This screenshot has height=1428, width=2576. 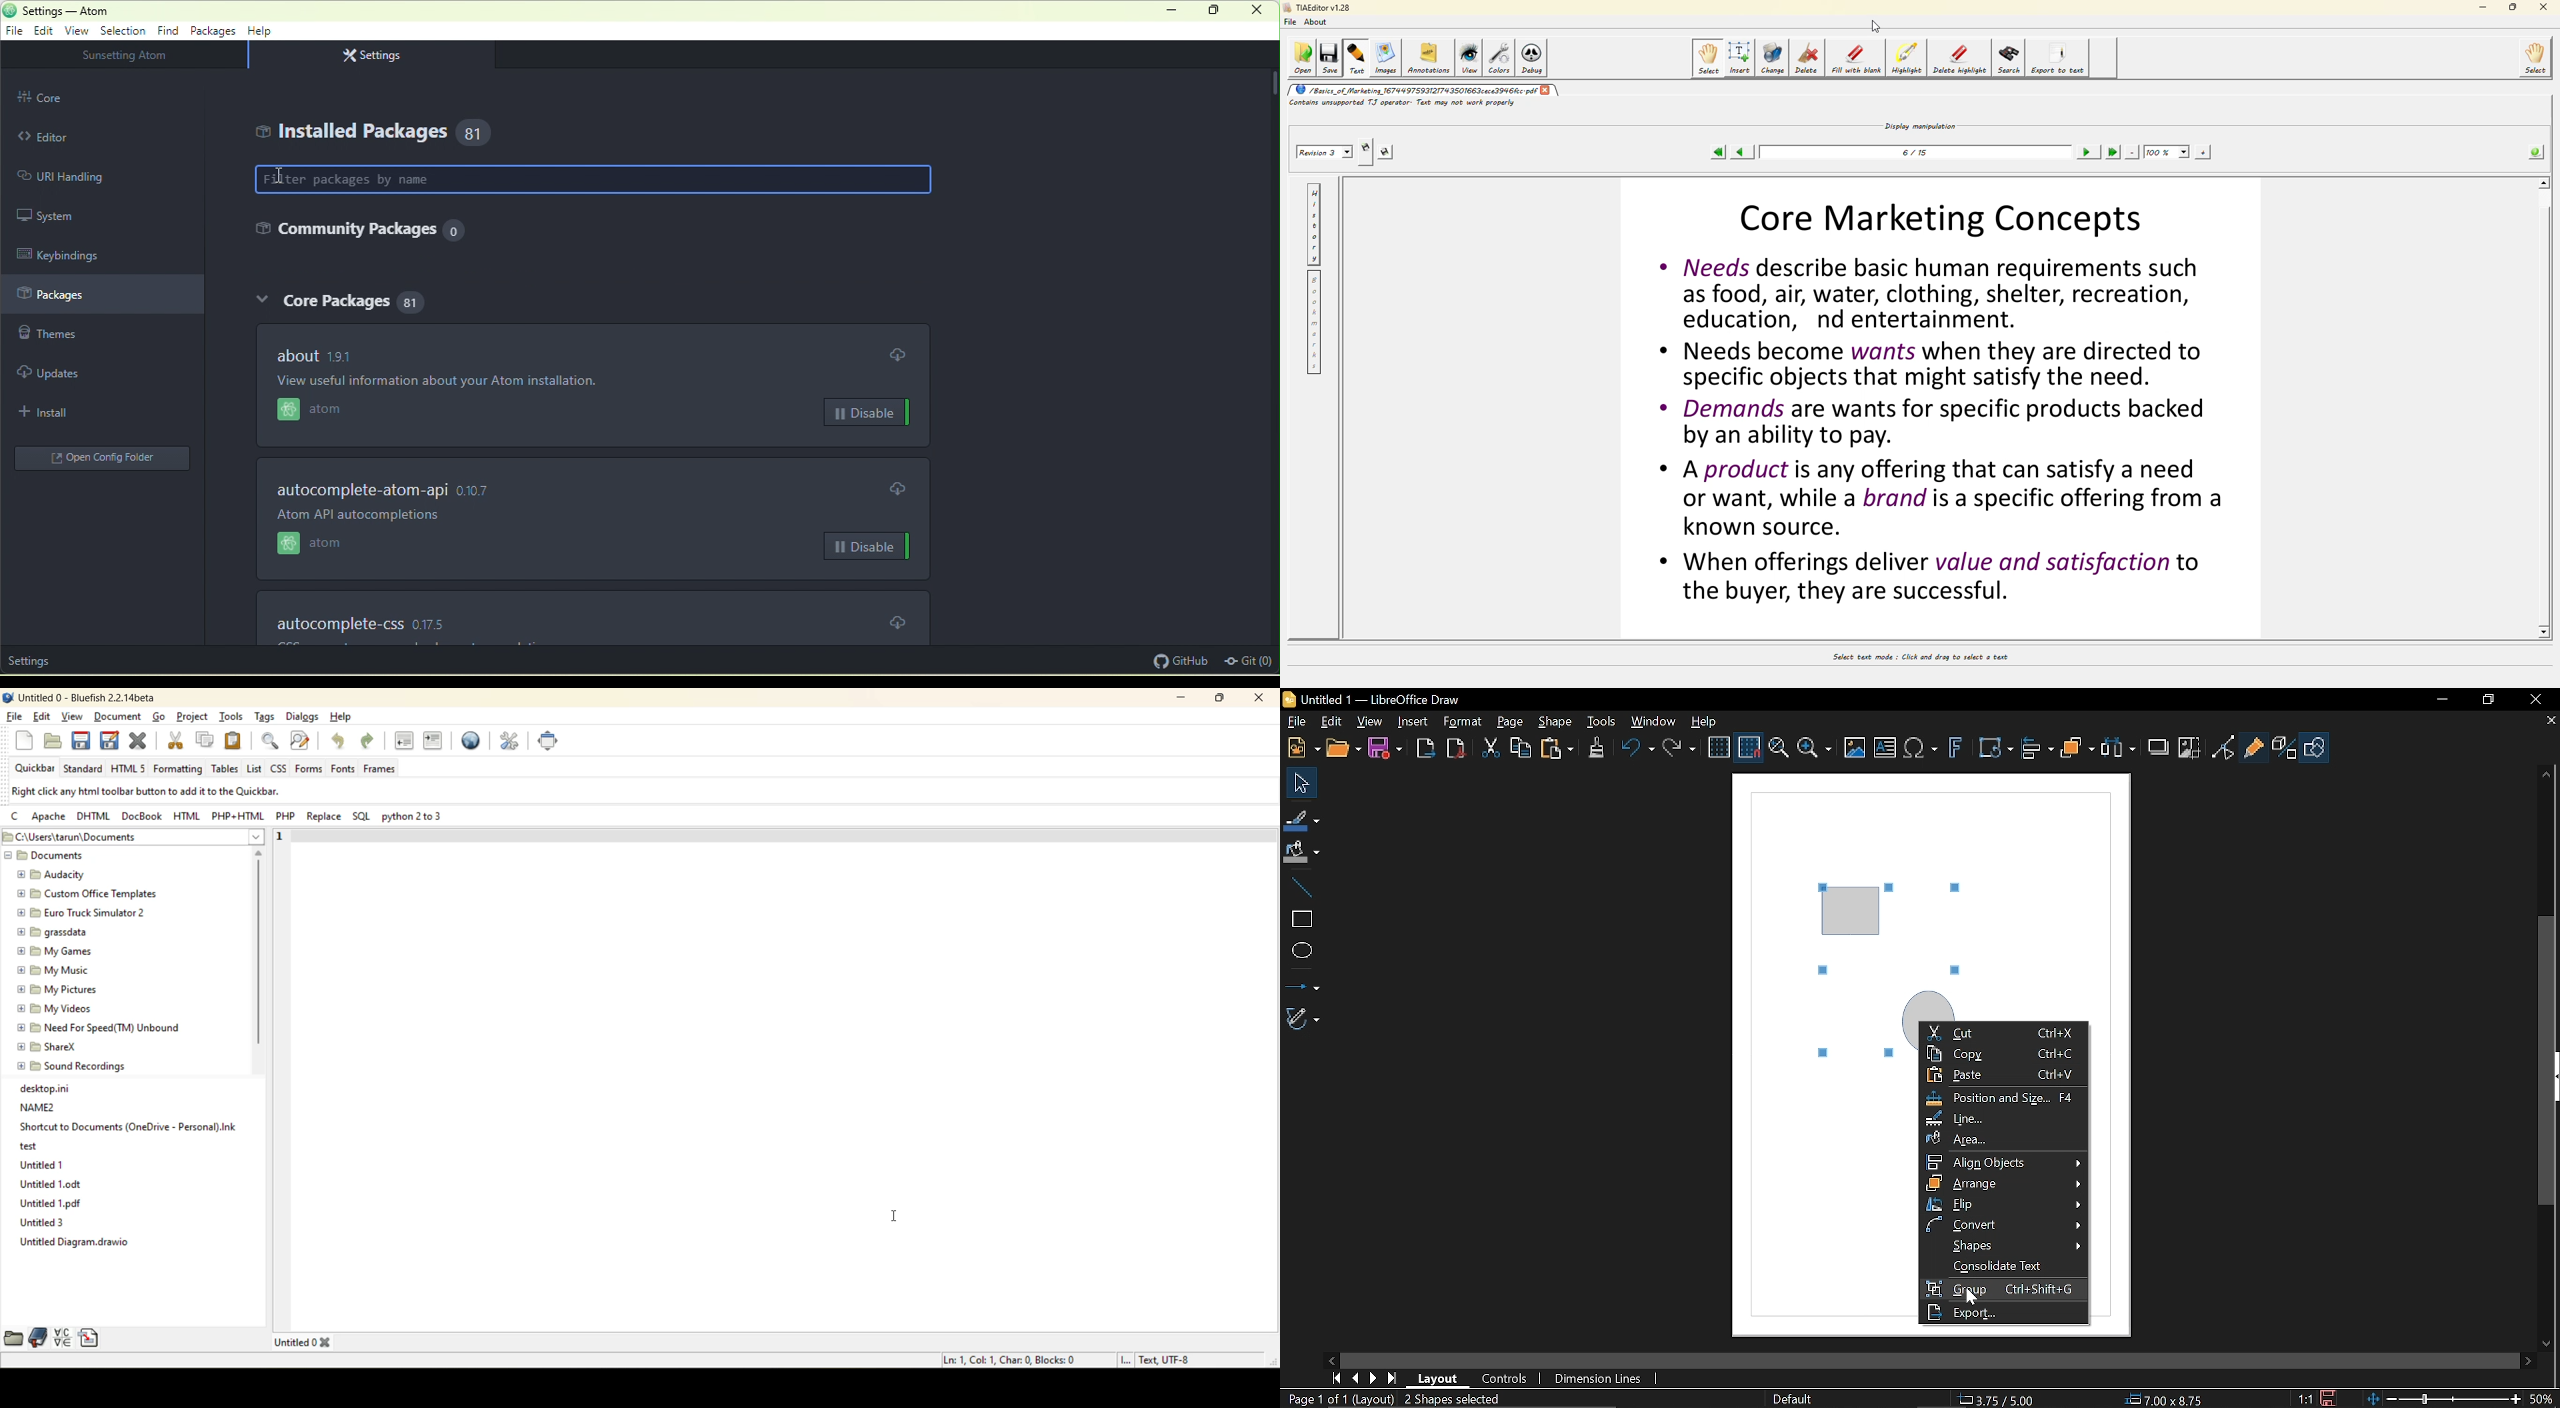 What do you see at coordinates (1289, 23) in the screenshot?
I see `file` at bounding box center [1289, 23].